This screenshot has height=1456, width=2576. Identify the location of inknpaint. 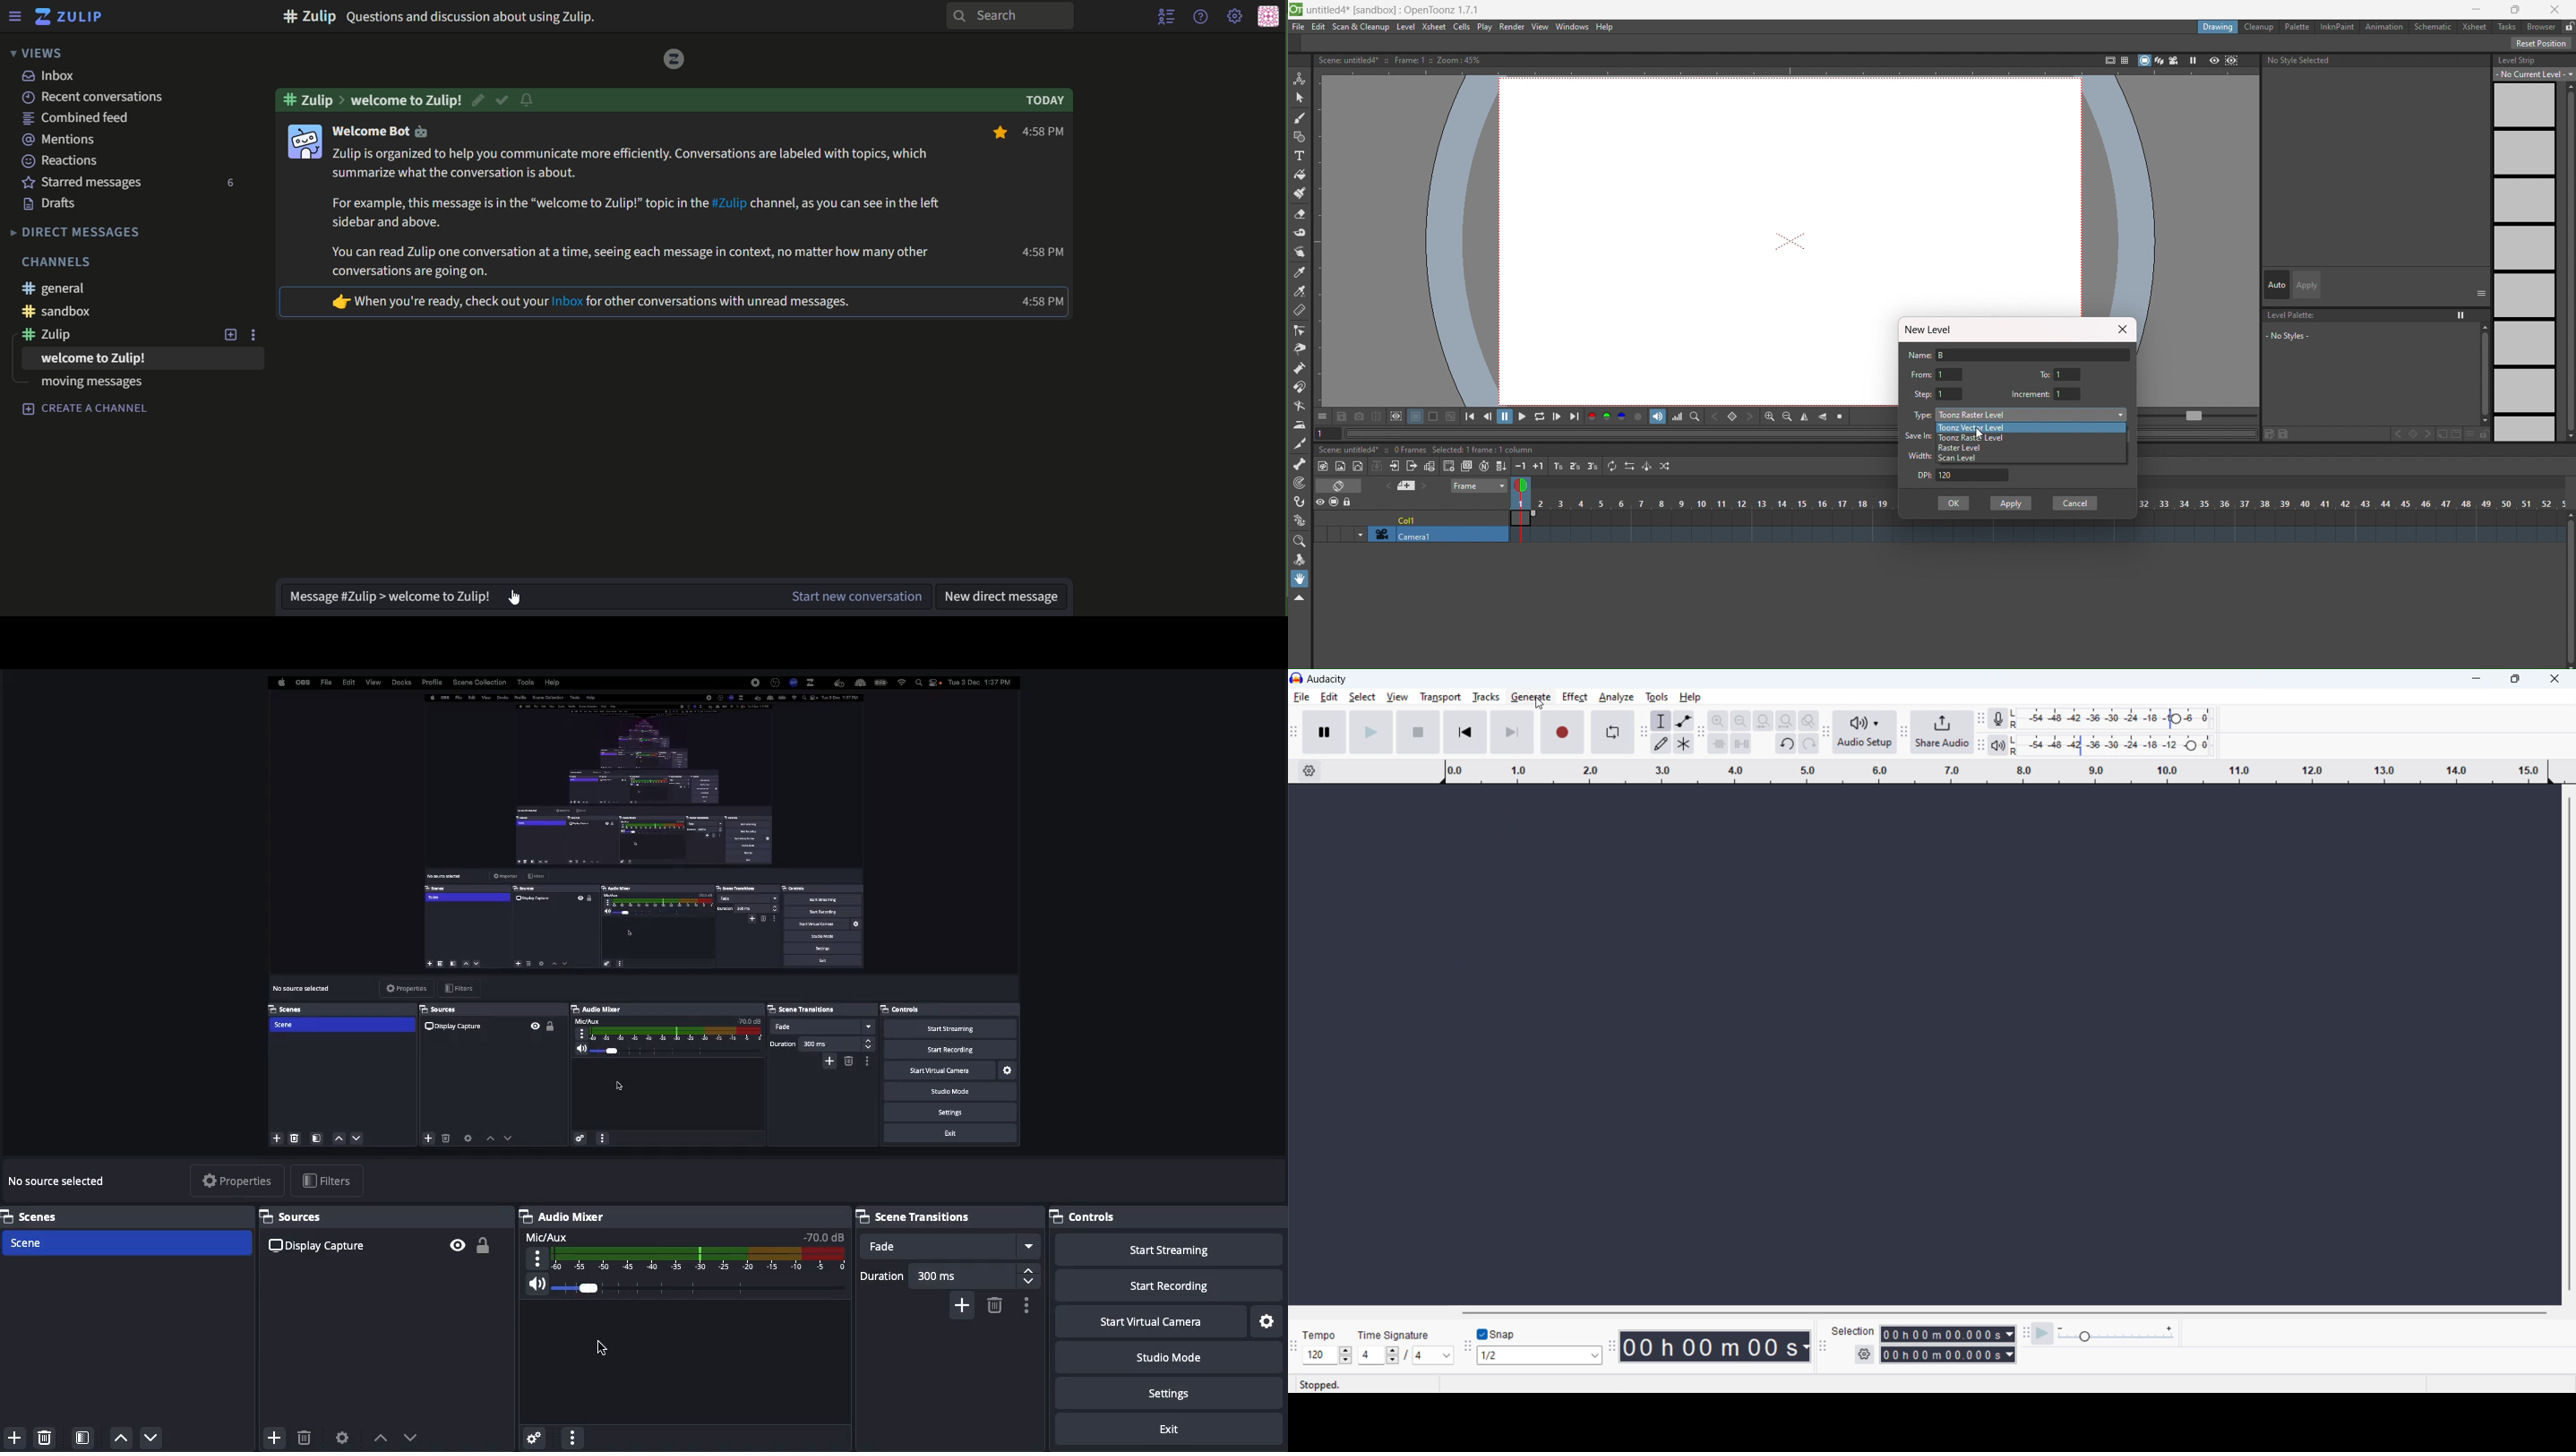
(2336, 27).